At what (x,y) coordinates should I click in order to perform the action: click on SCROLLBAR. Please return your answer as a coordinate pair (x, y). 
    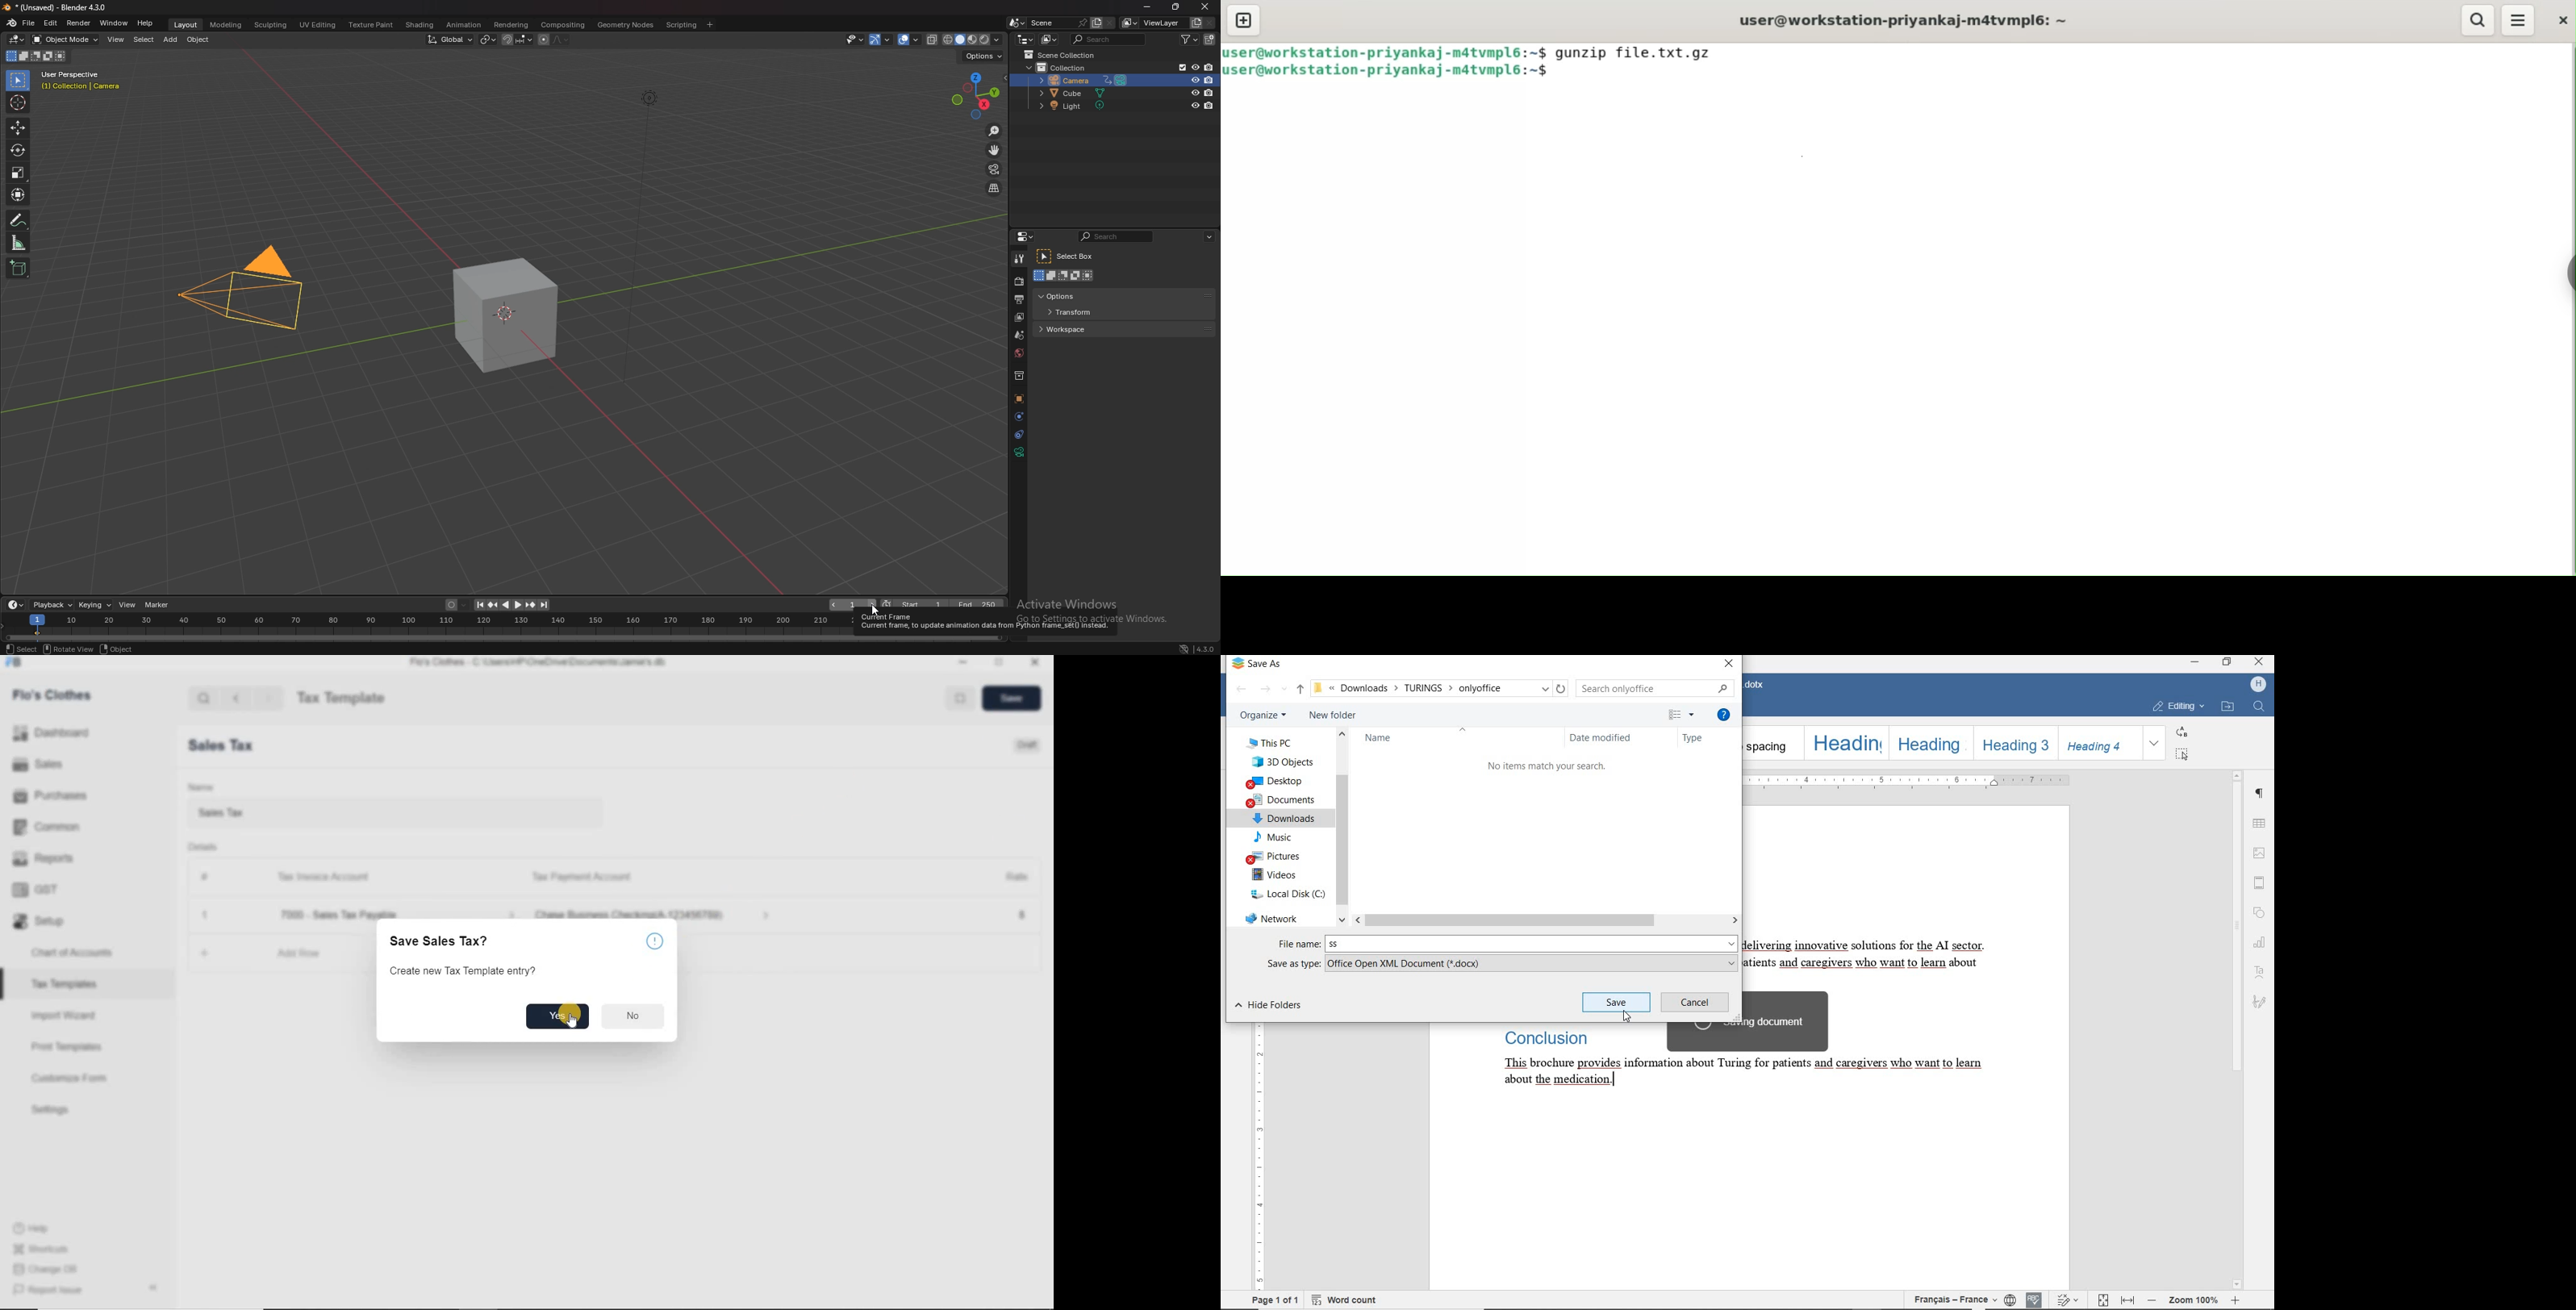
    Looking at the image, I should click on (2237, 1030).